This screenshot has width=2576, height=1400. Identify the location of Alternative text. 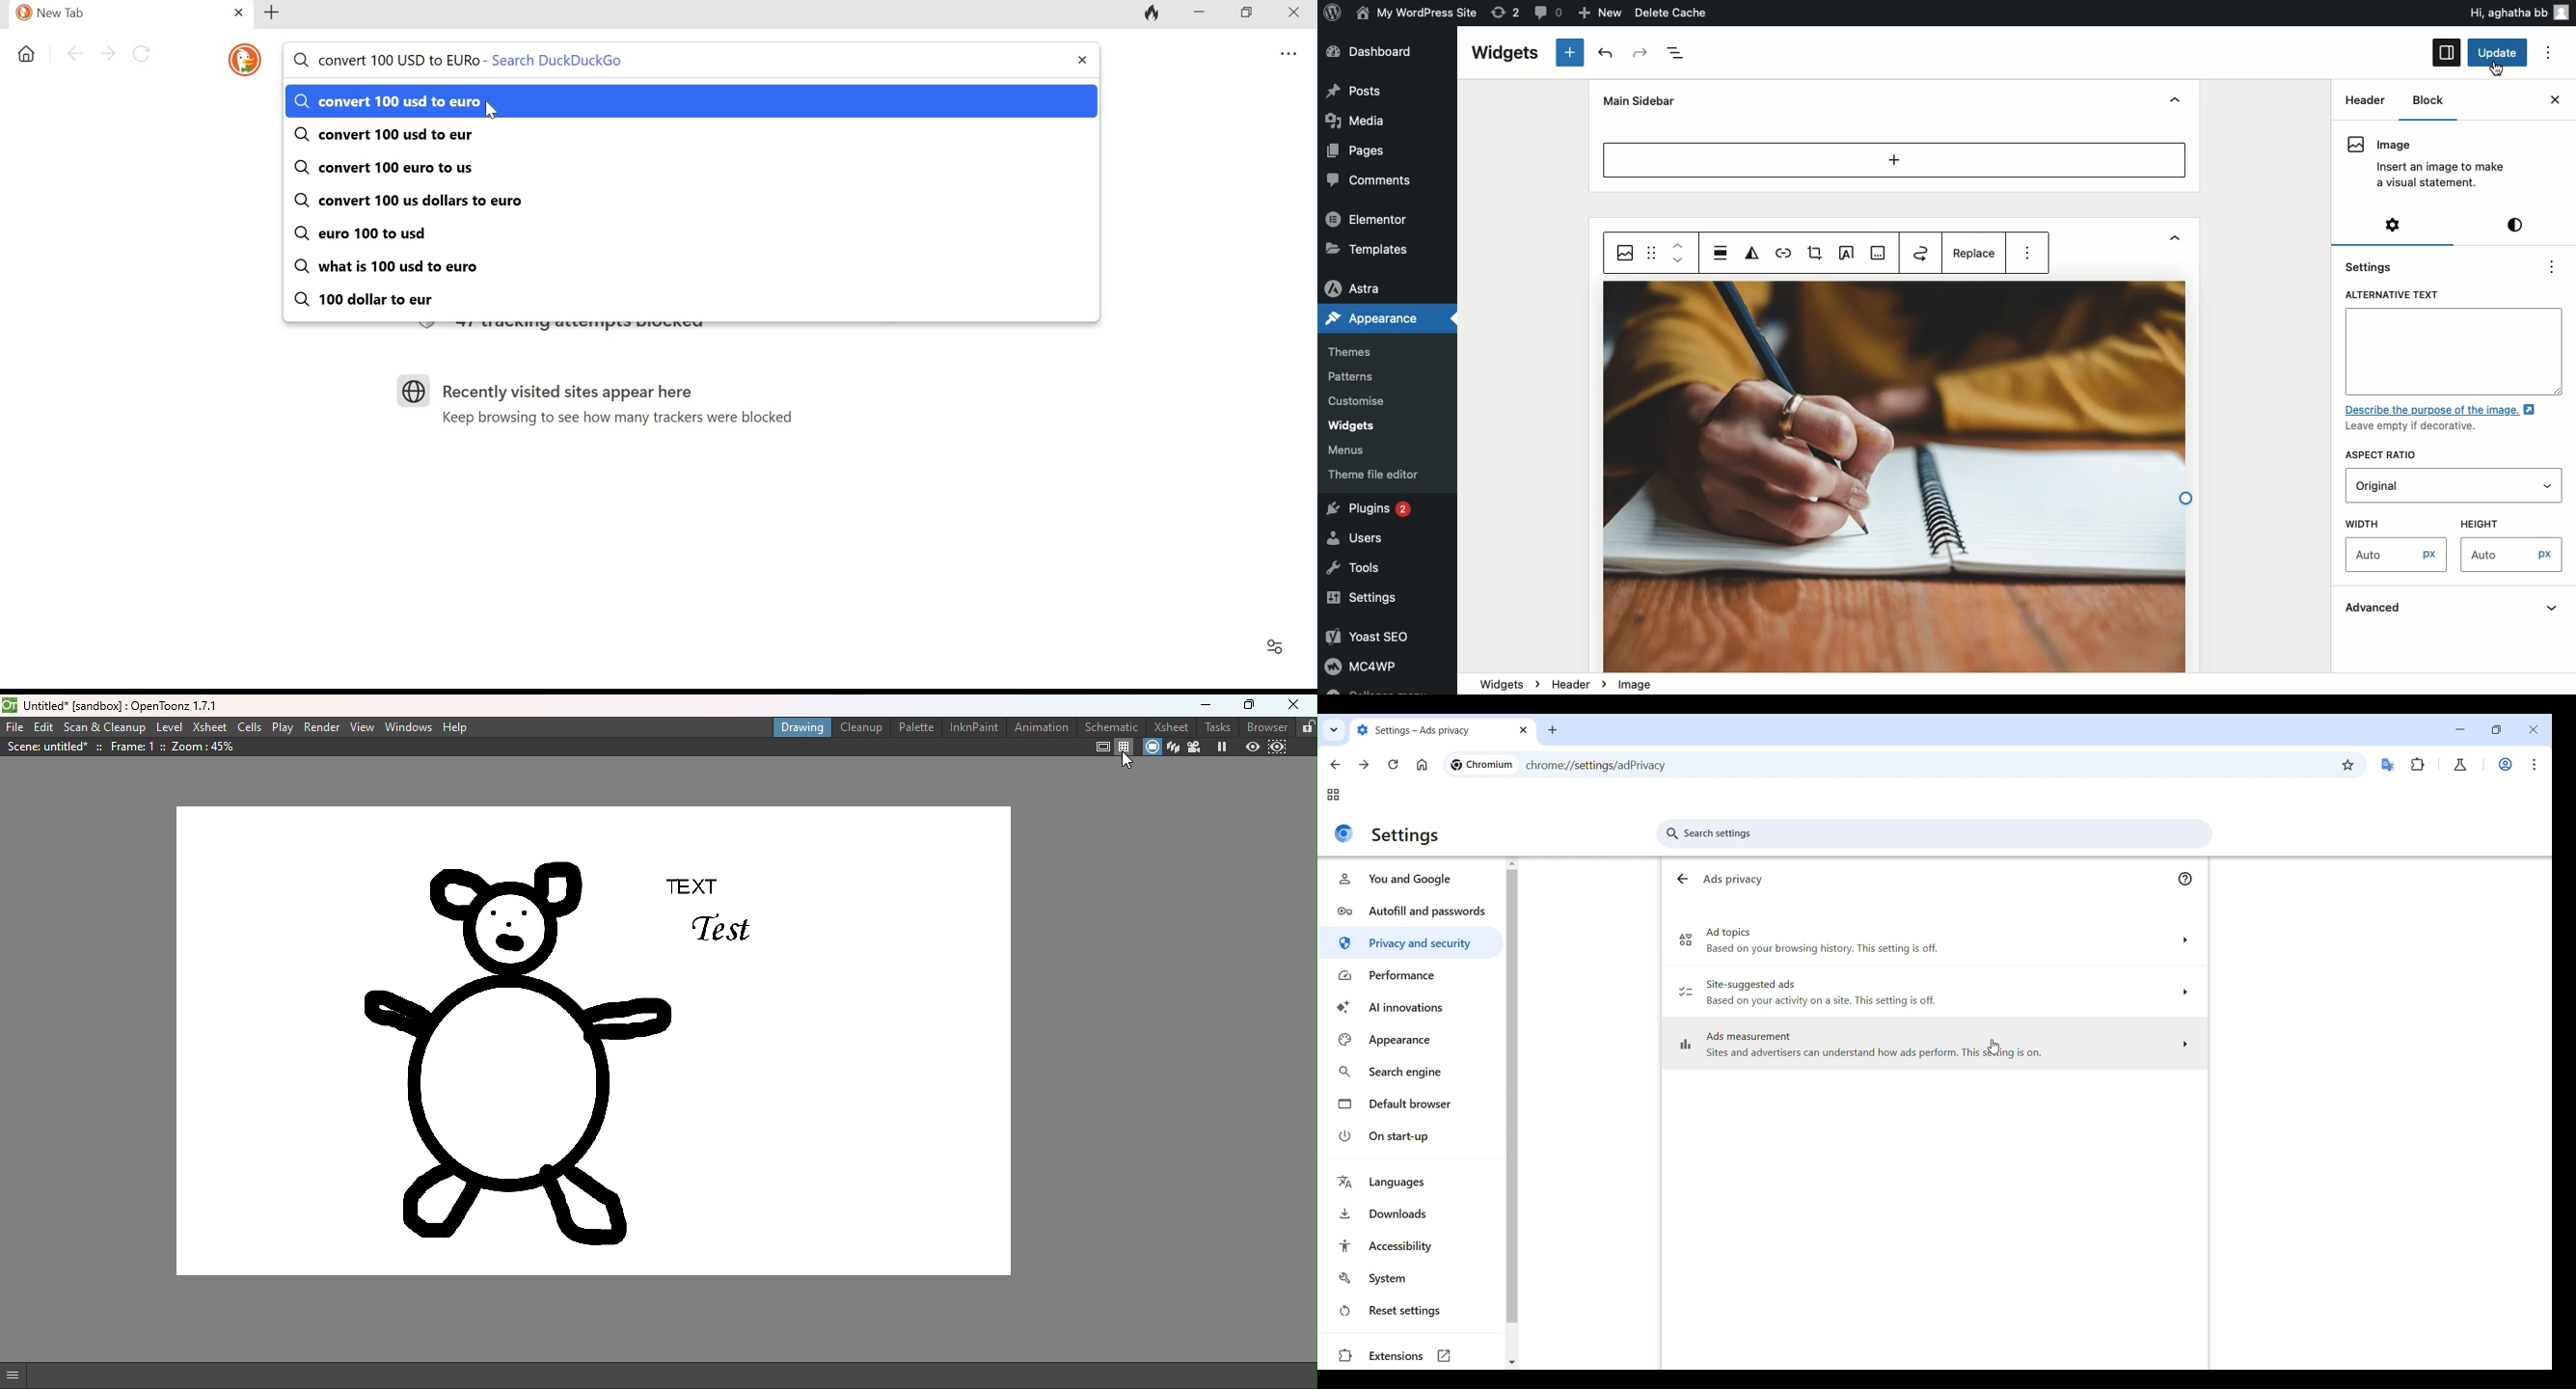
(2454, 341).